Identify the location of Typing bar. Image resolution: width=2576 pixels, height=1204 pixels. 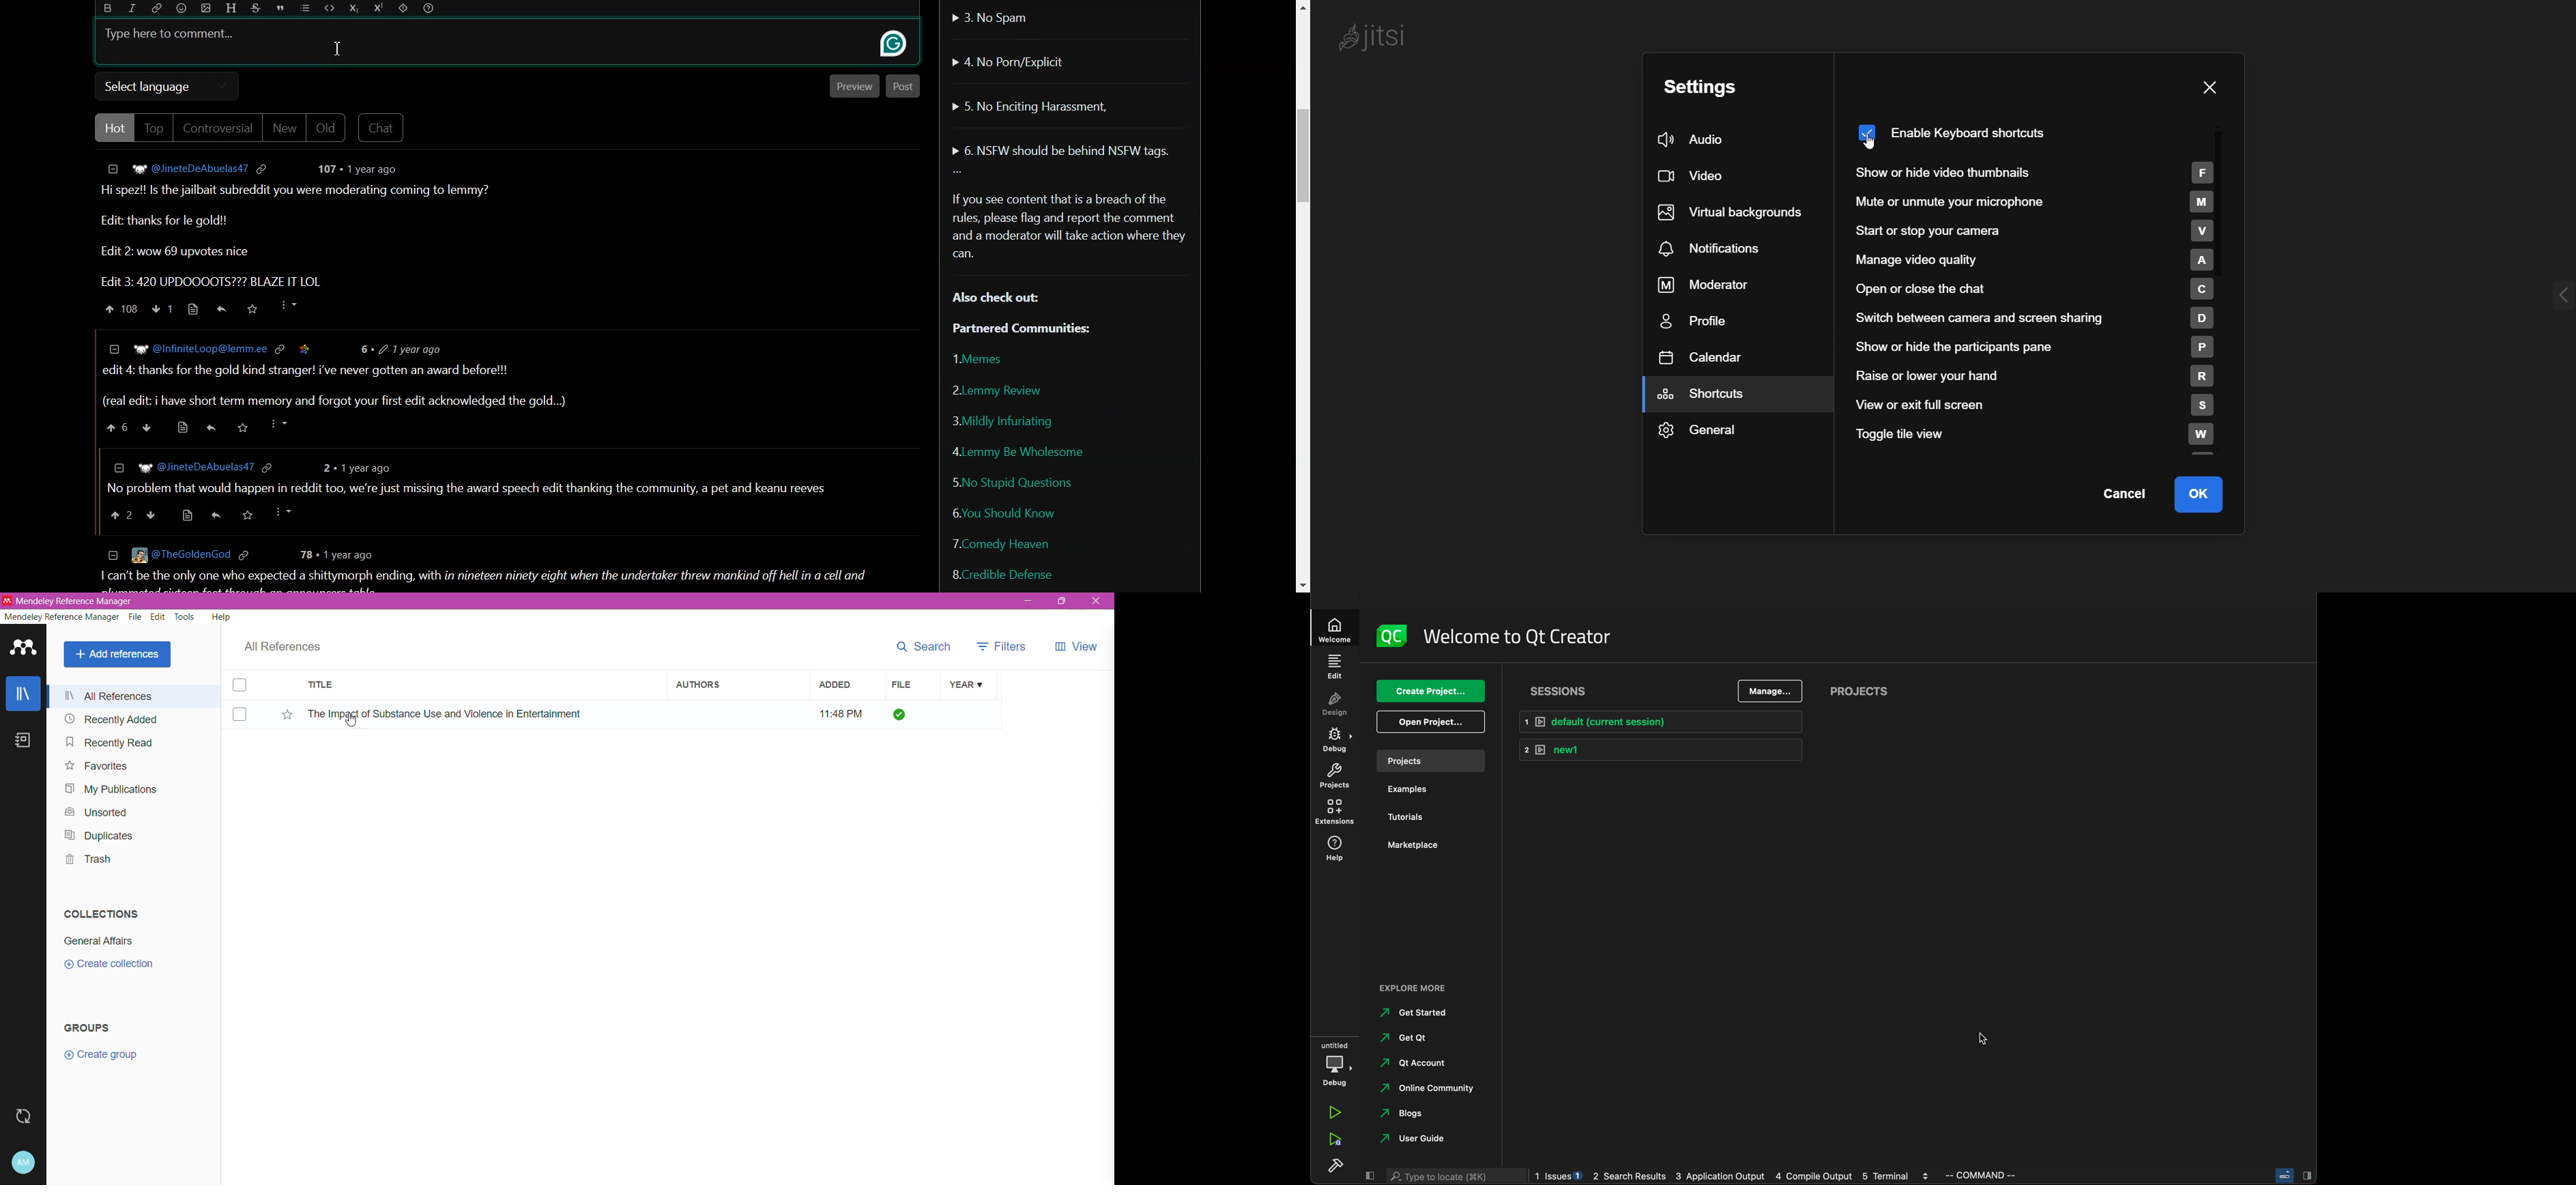
(472, 42).